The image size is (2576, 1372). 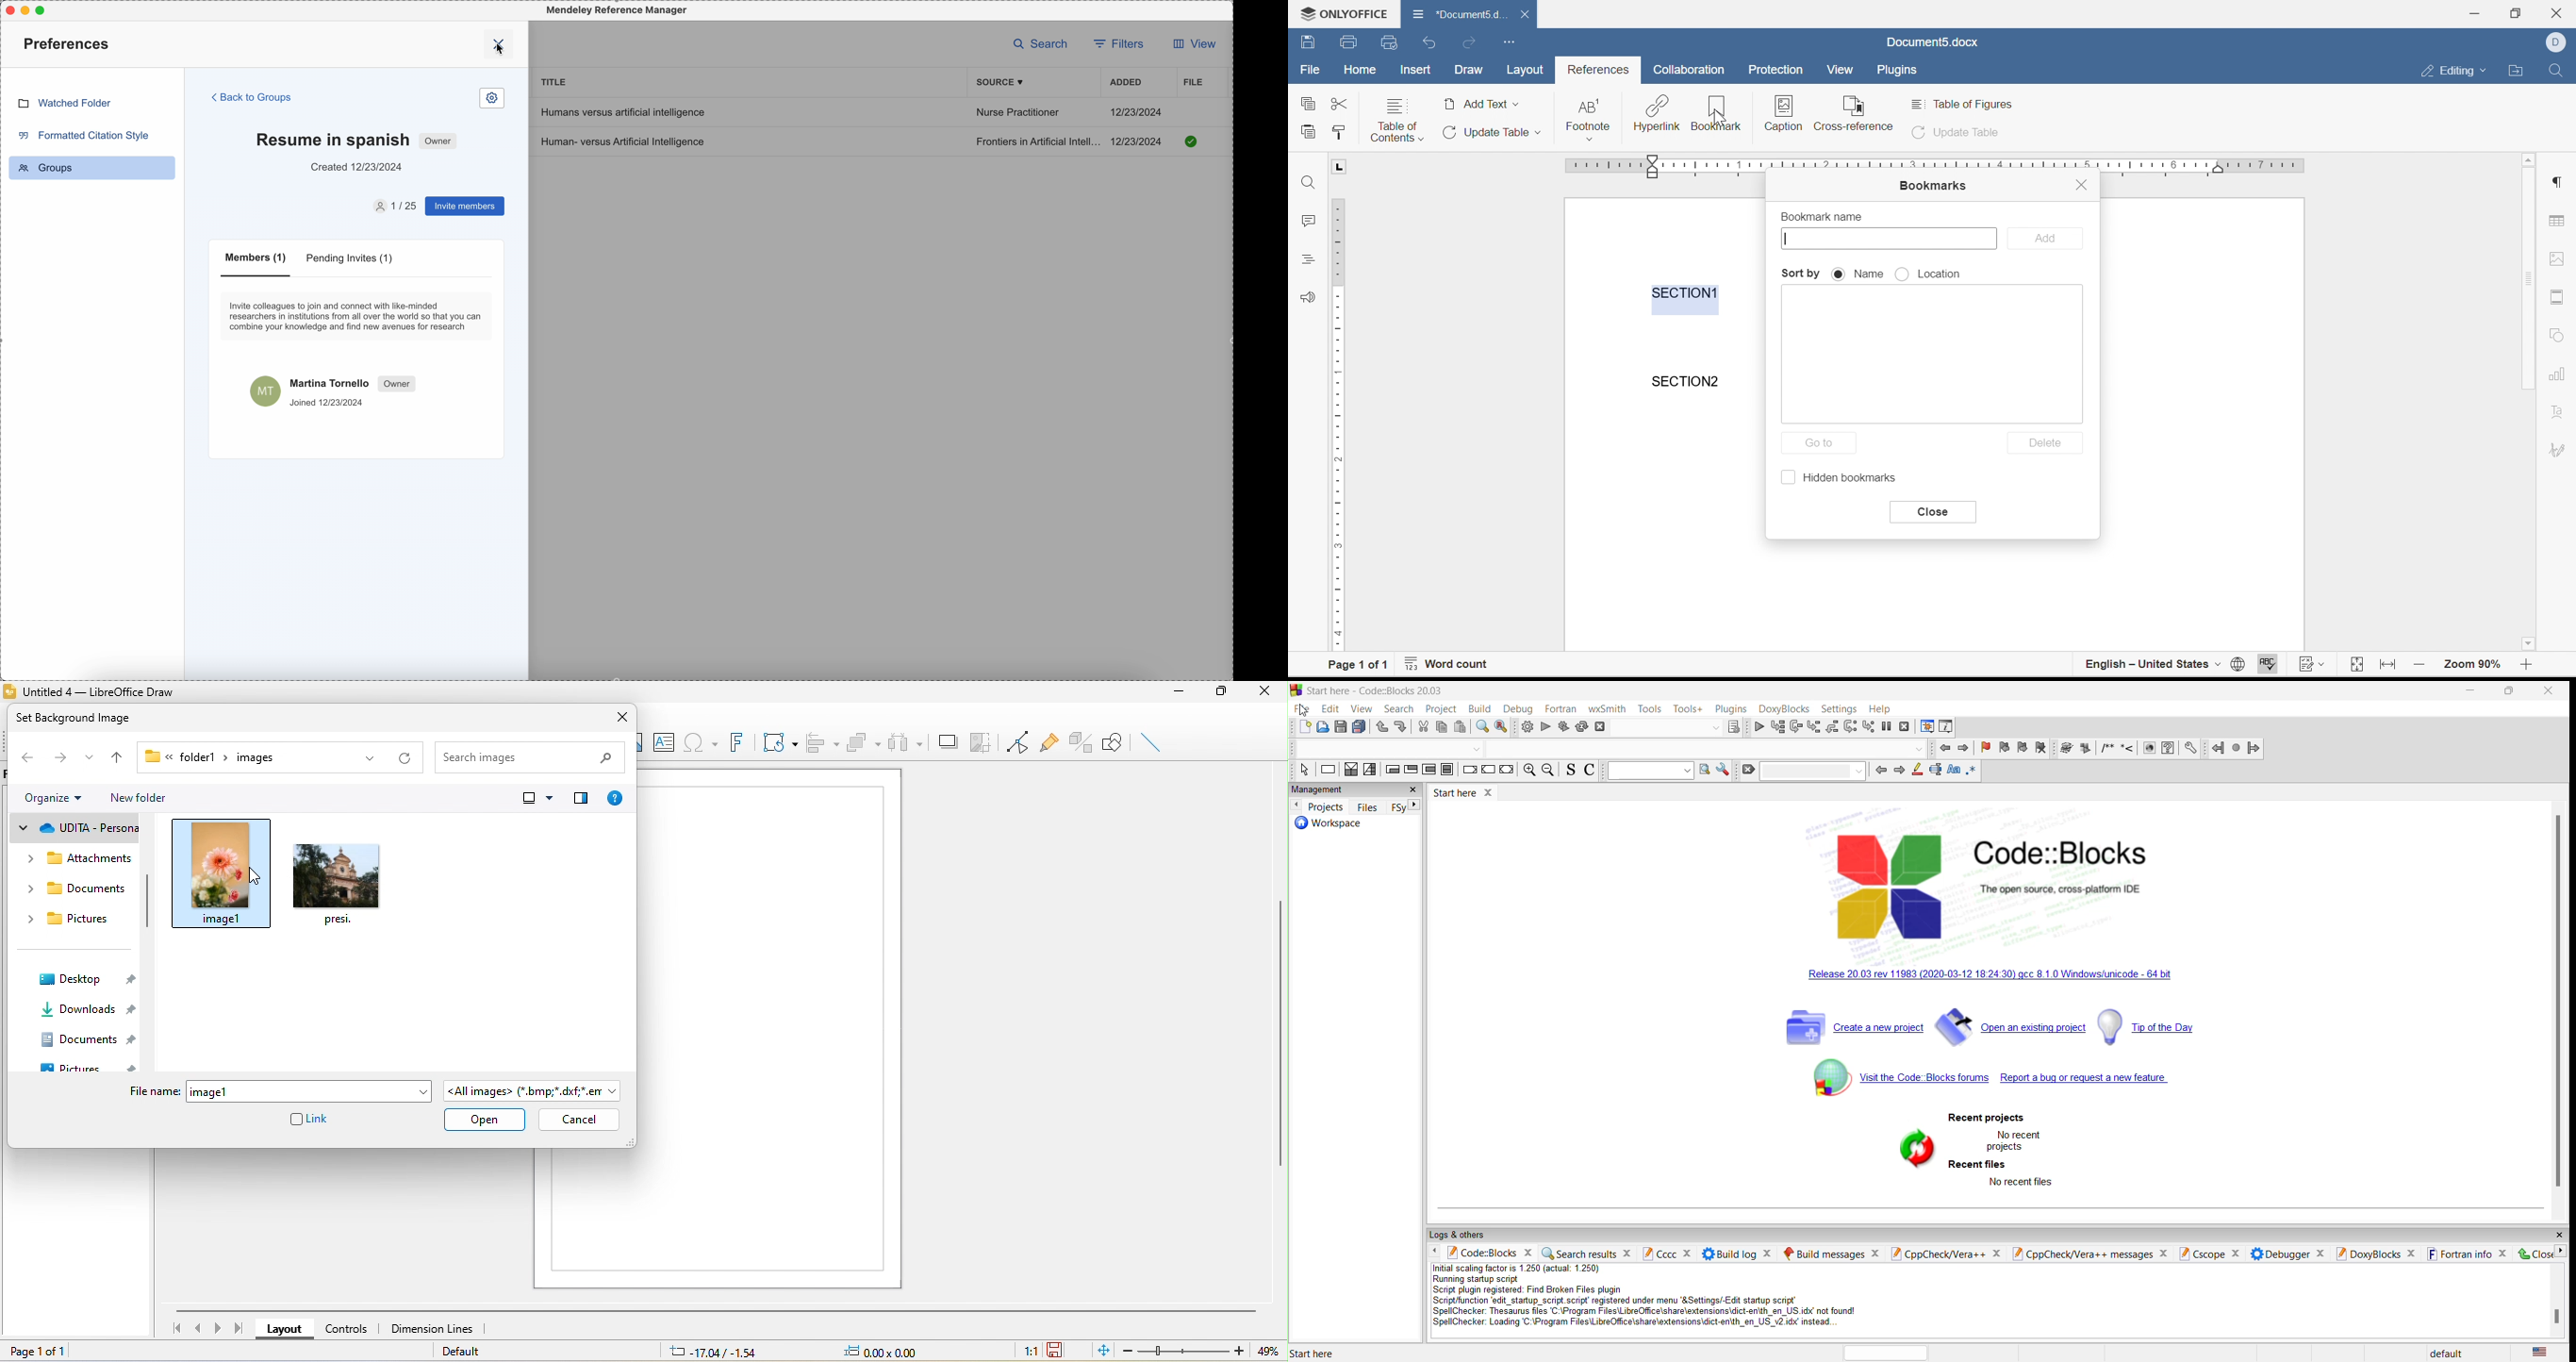 I want to click on group settings, so click(x=492, y=99).